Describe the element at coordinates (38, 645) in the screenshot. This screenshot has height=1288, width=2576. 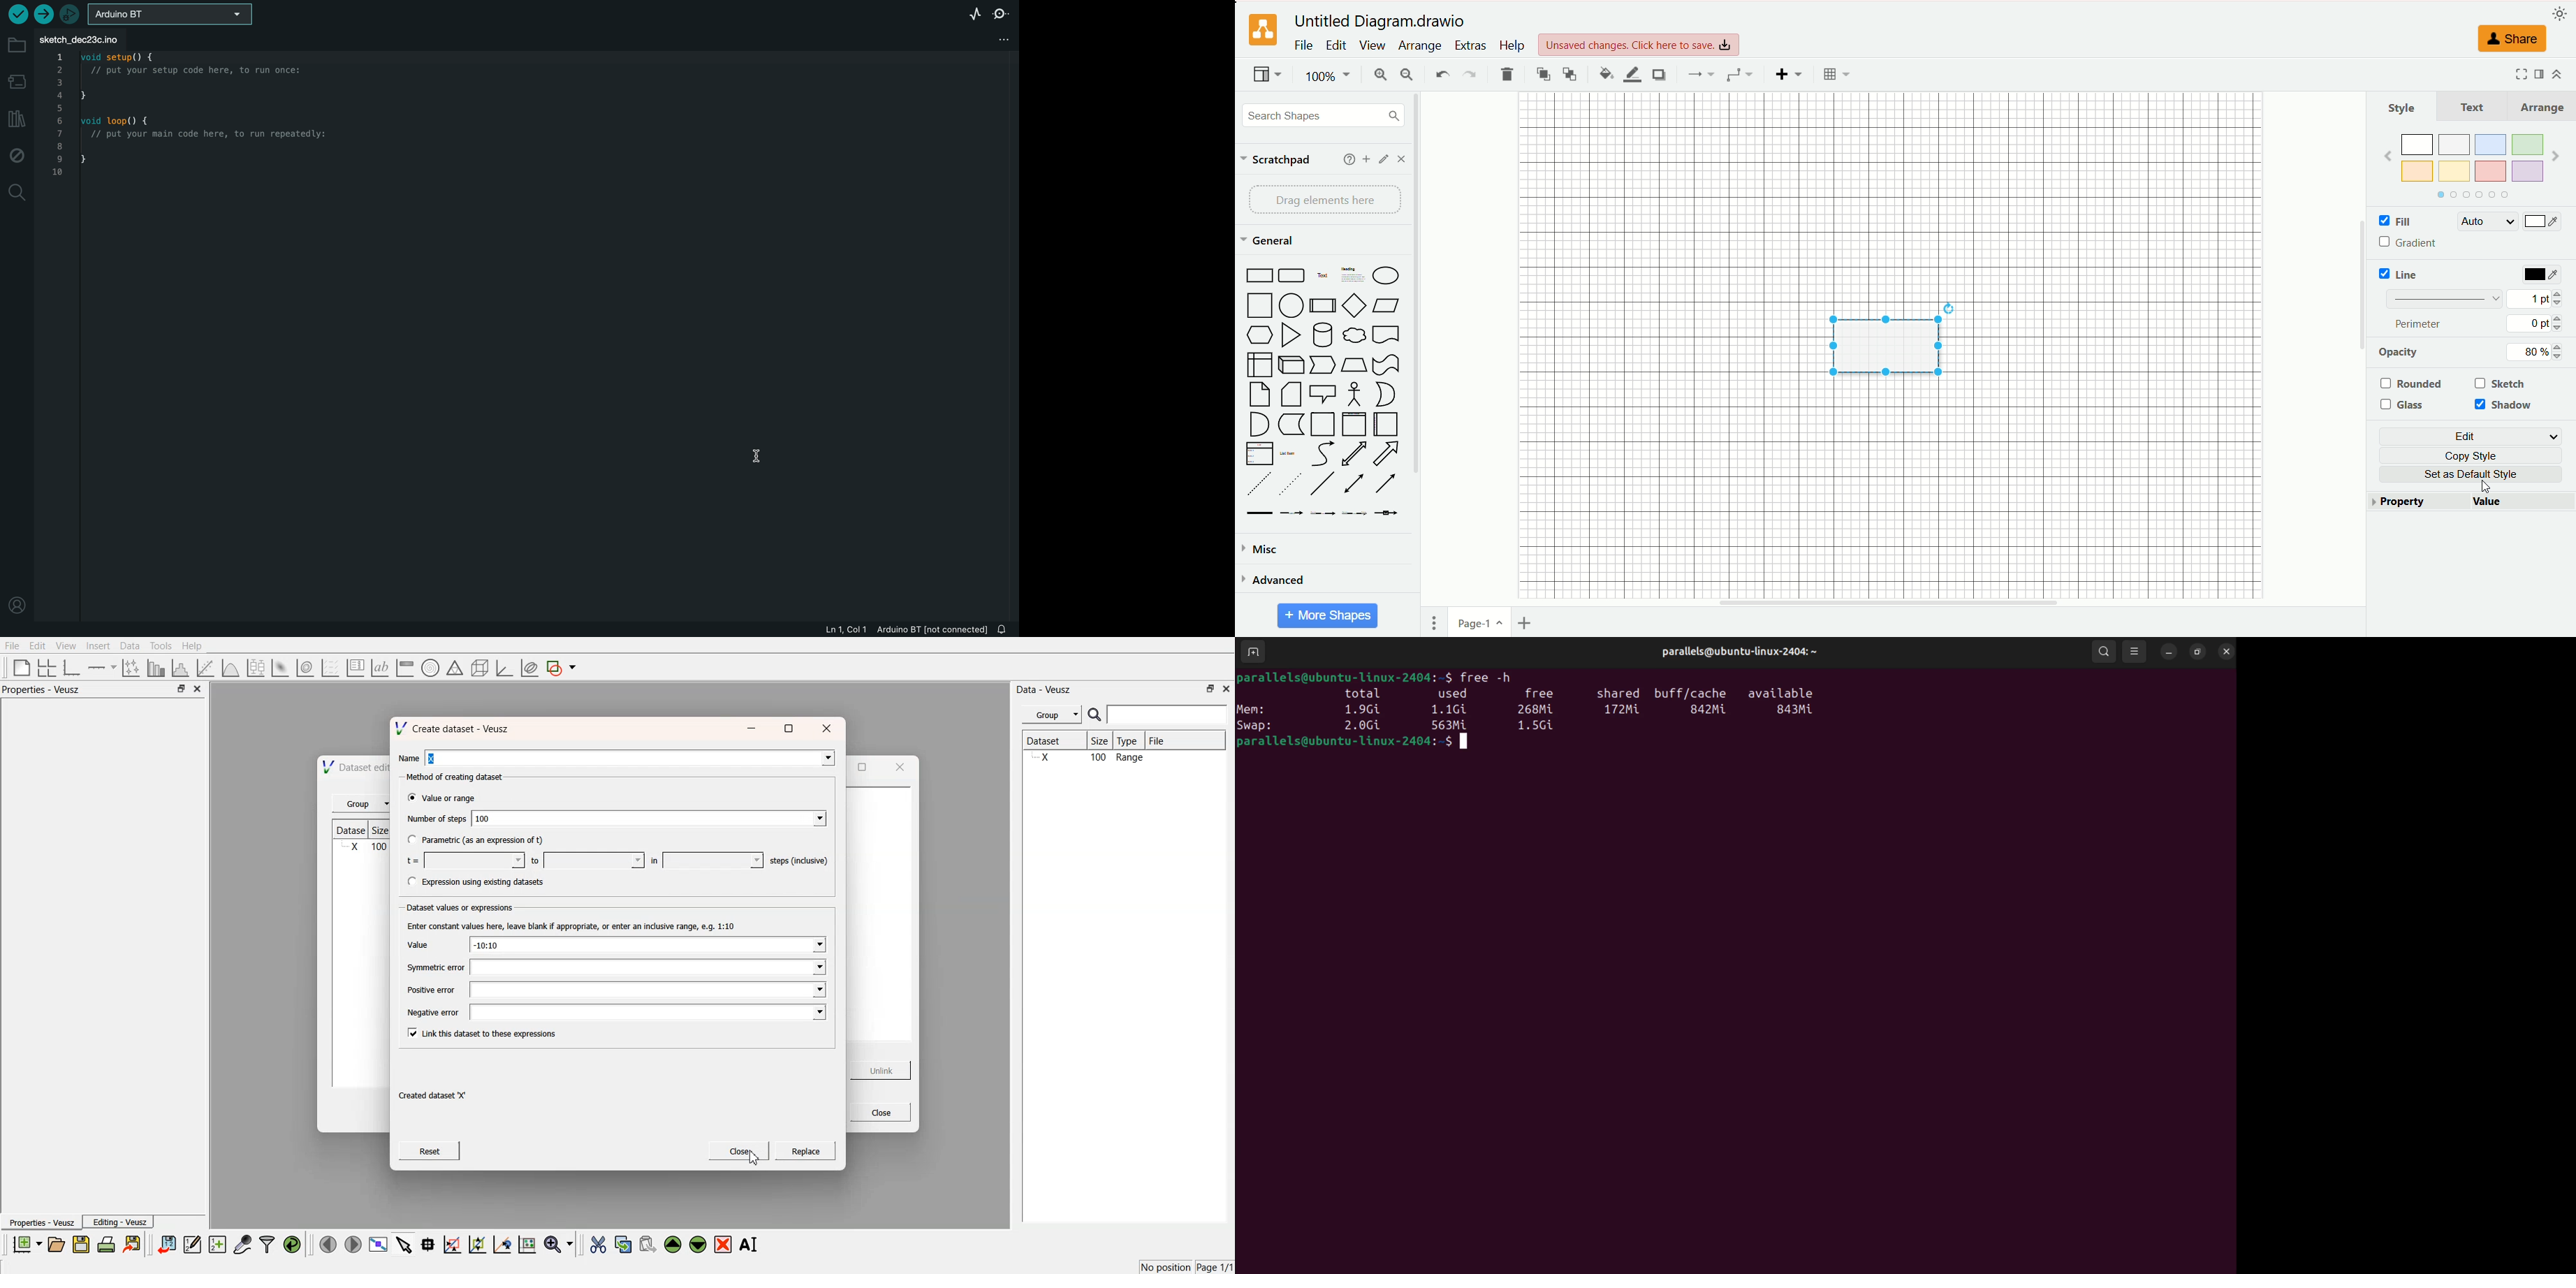
I see `Edit` at that location.